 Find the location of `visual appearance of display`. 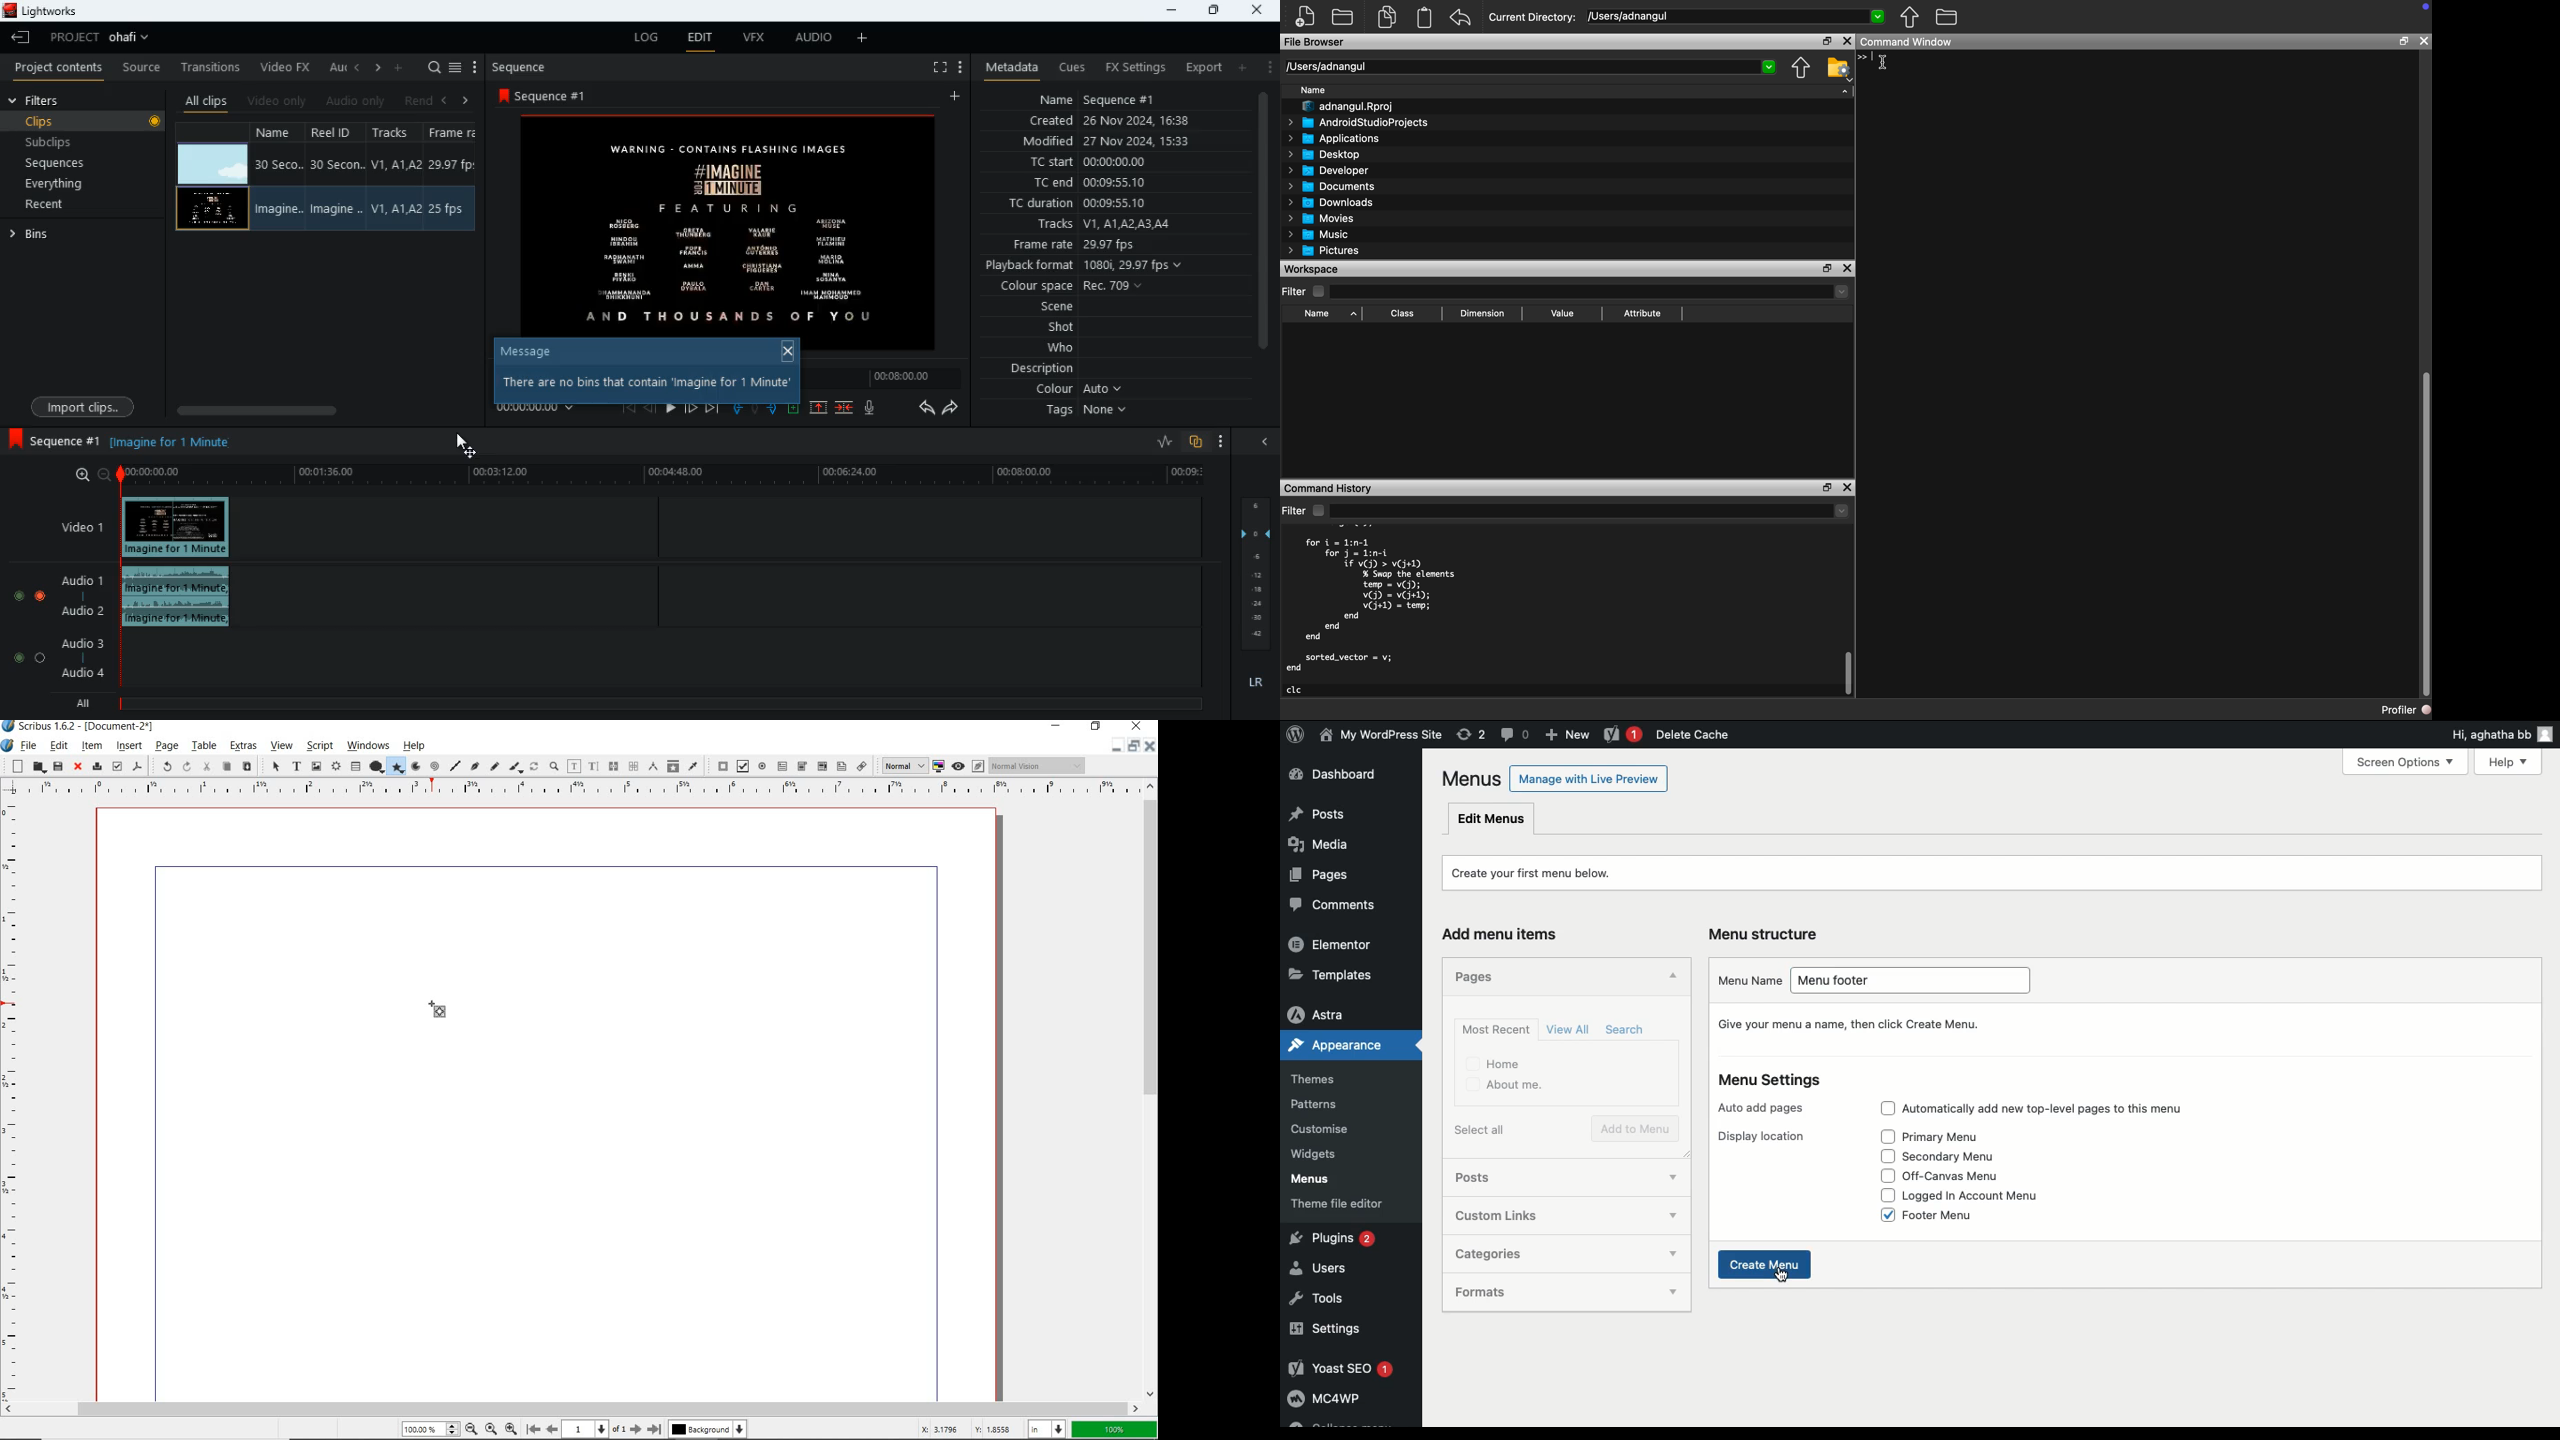

visual appearance of display is located at coordinates (1038, 766).